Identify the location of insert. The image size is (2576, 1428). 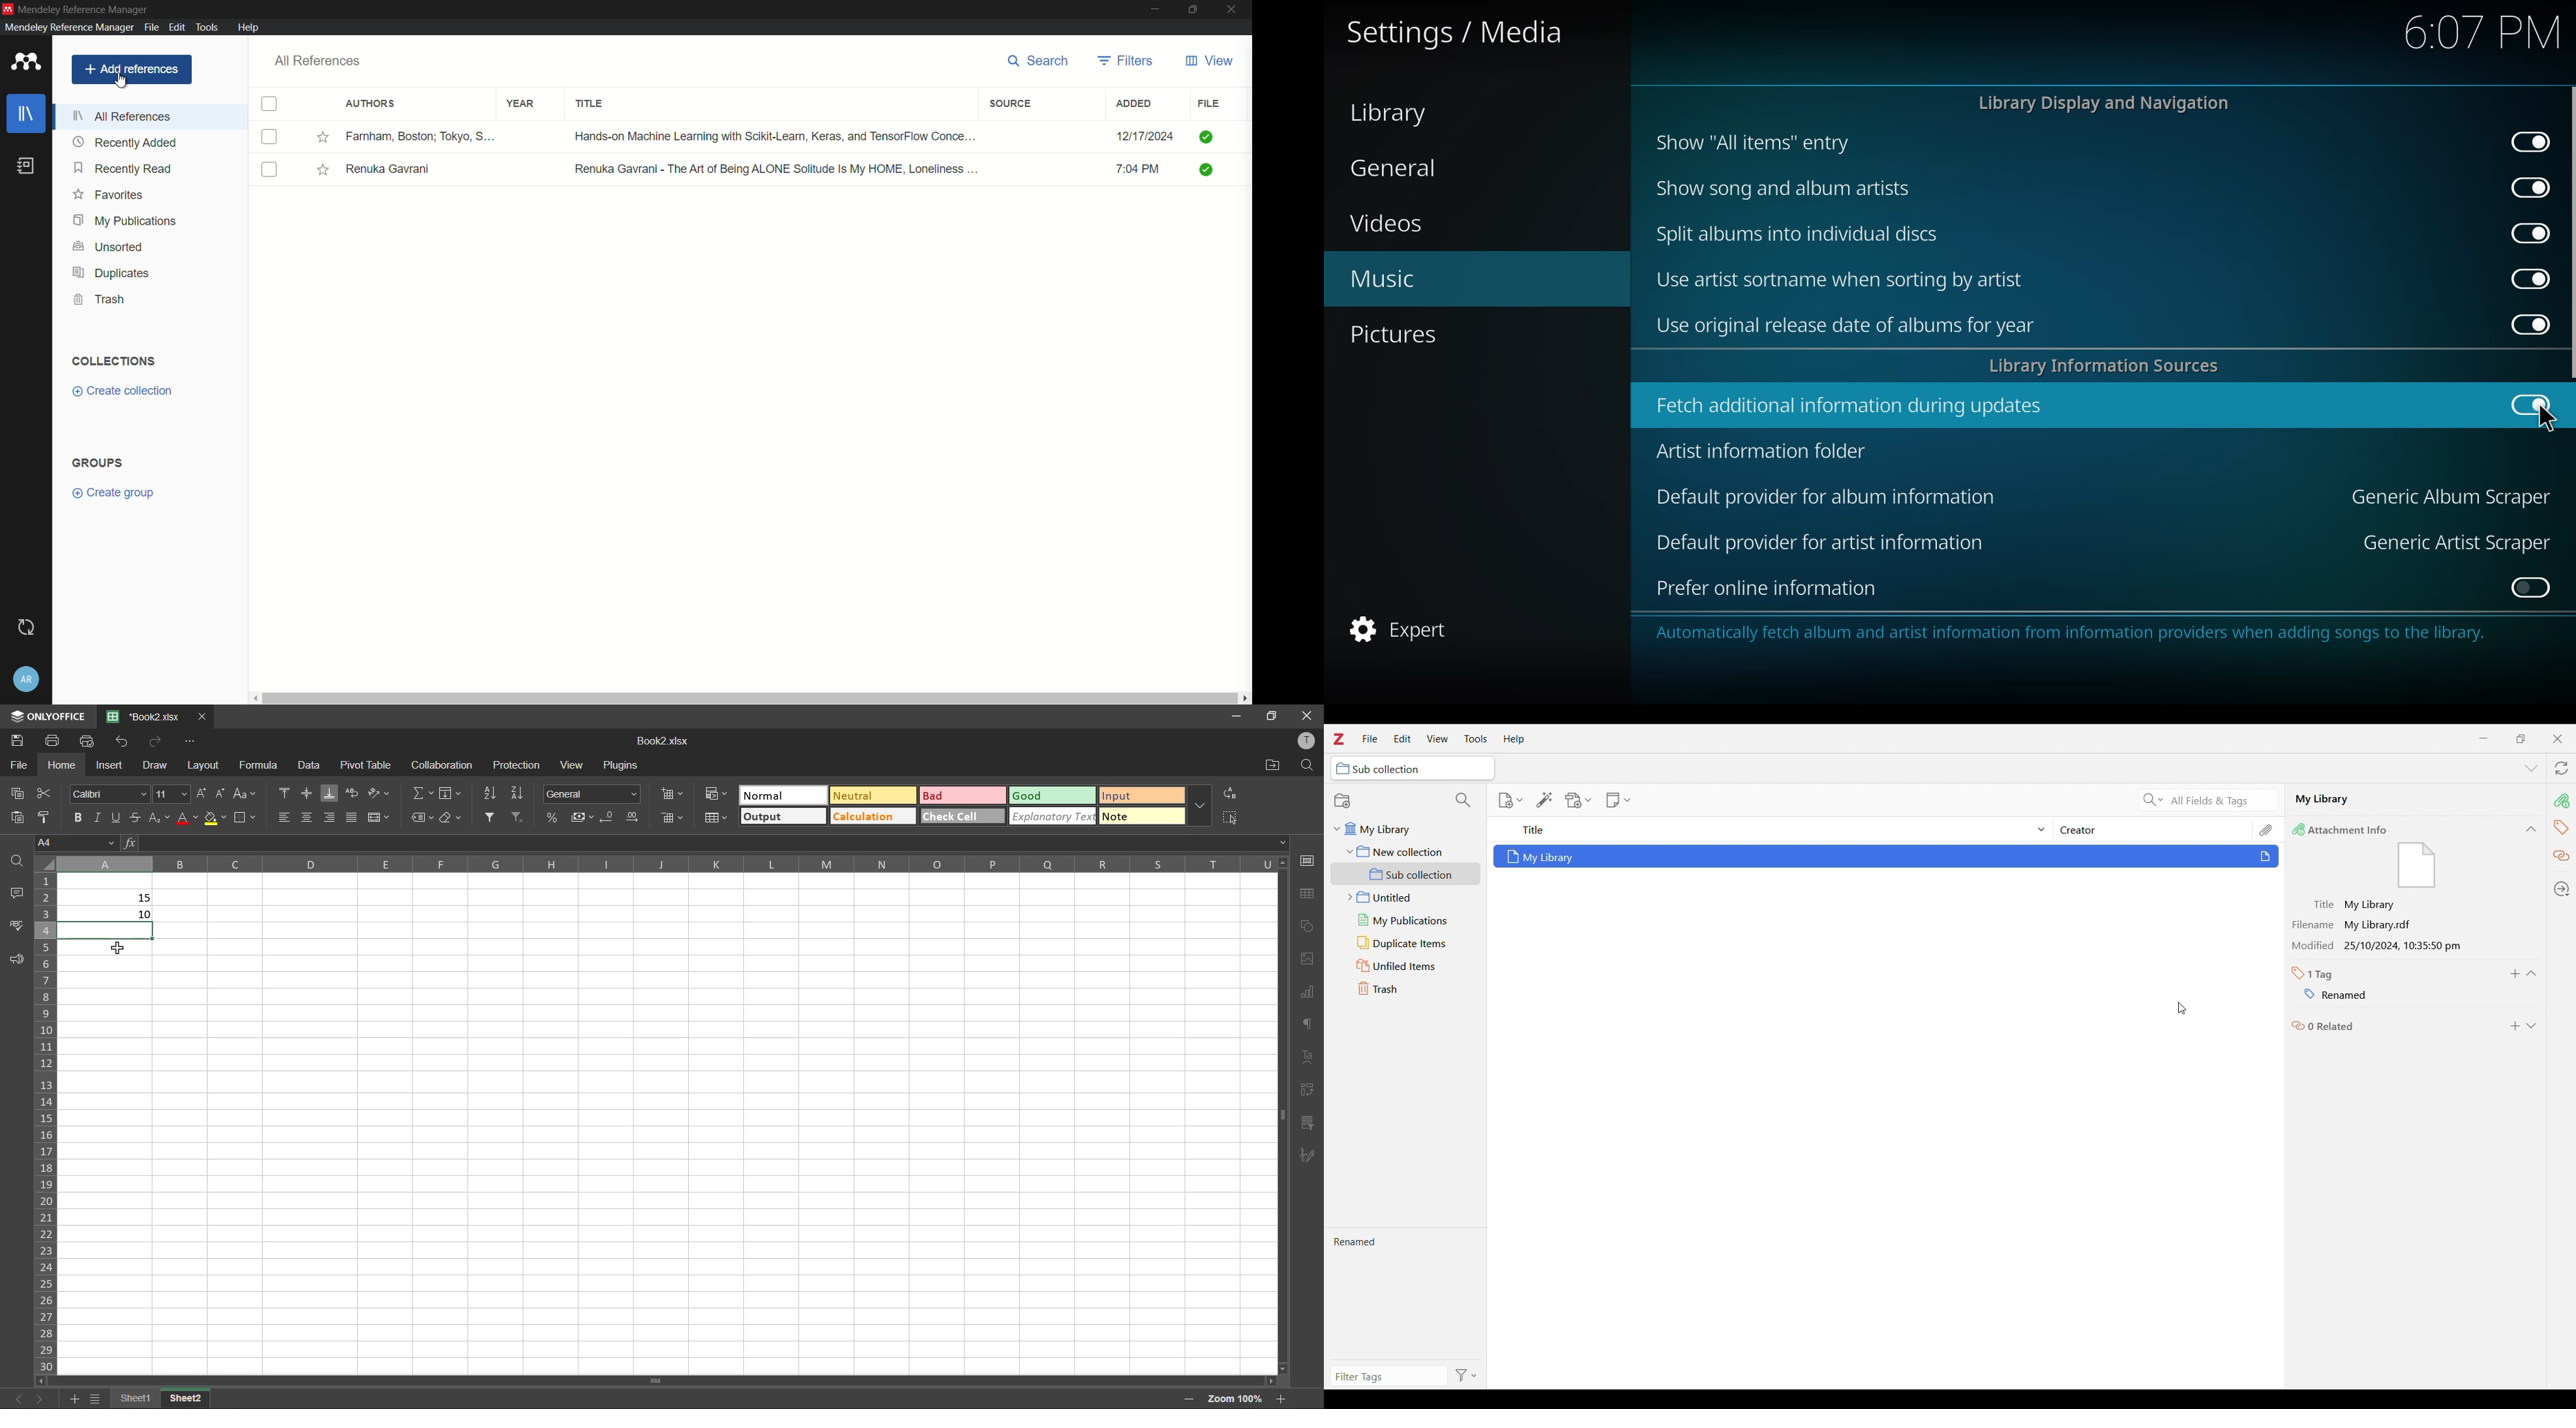
(110, 766).